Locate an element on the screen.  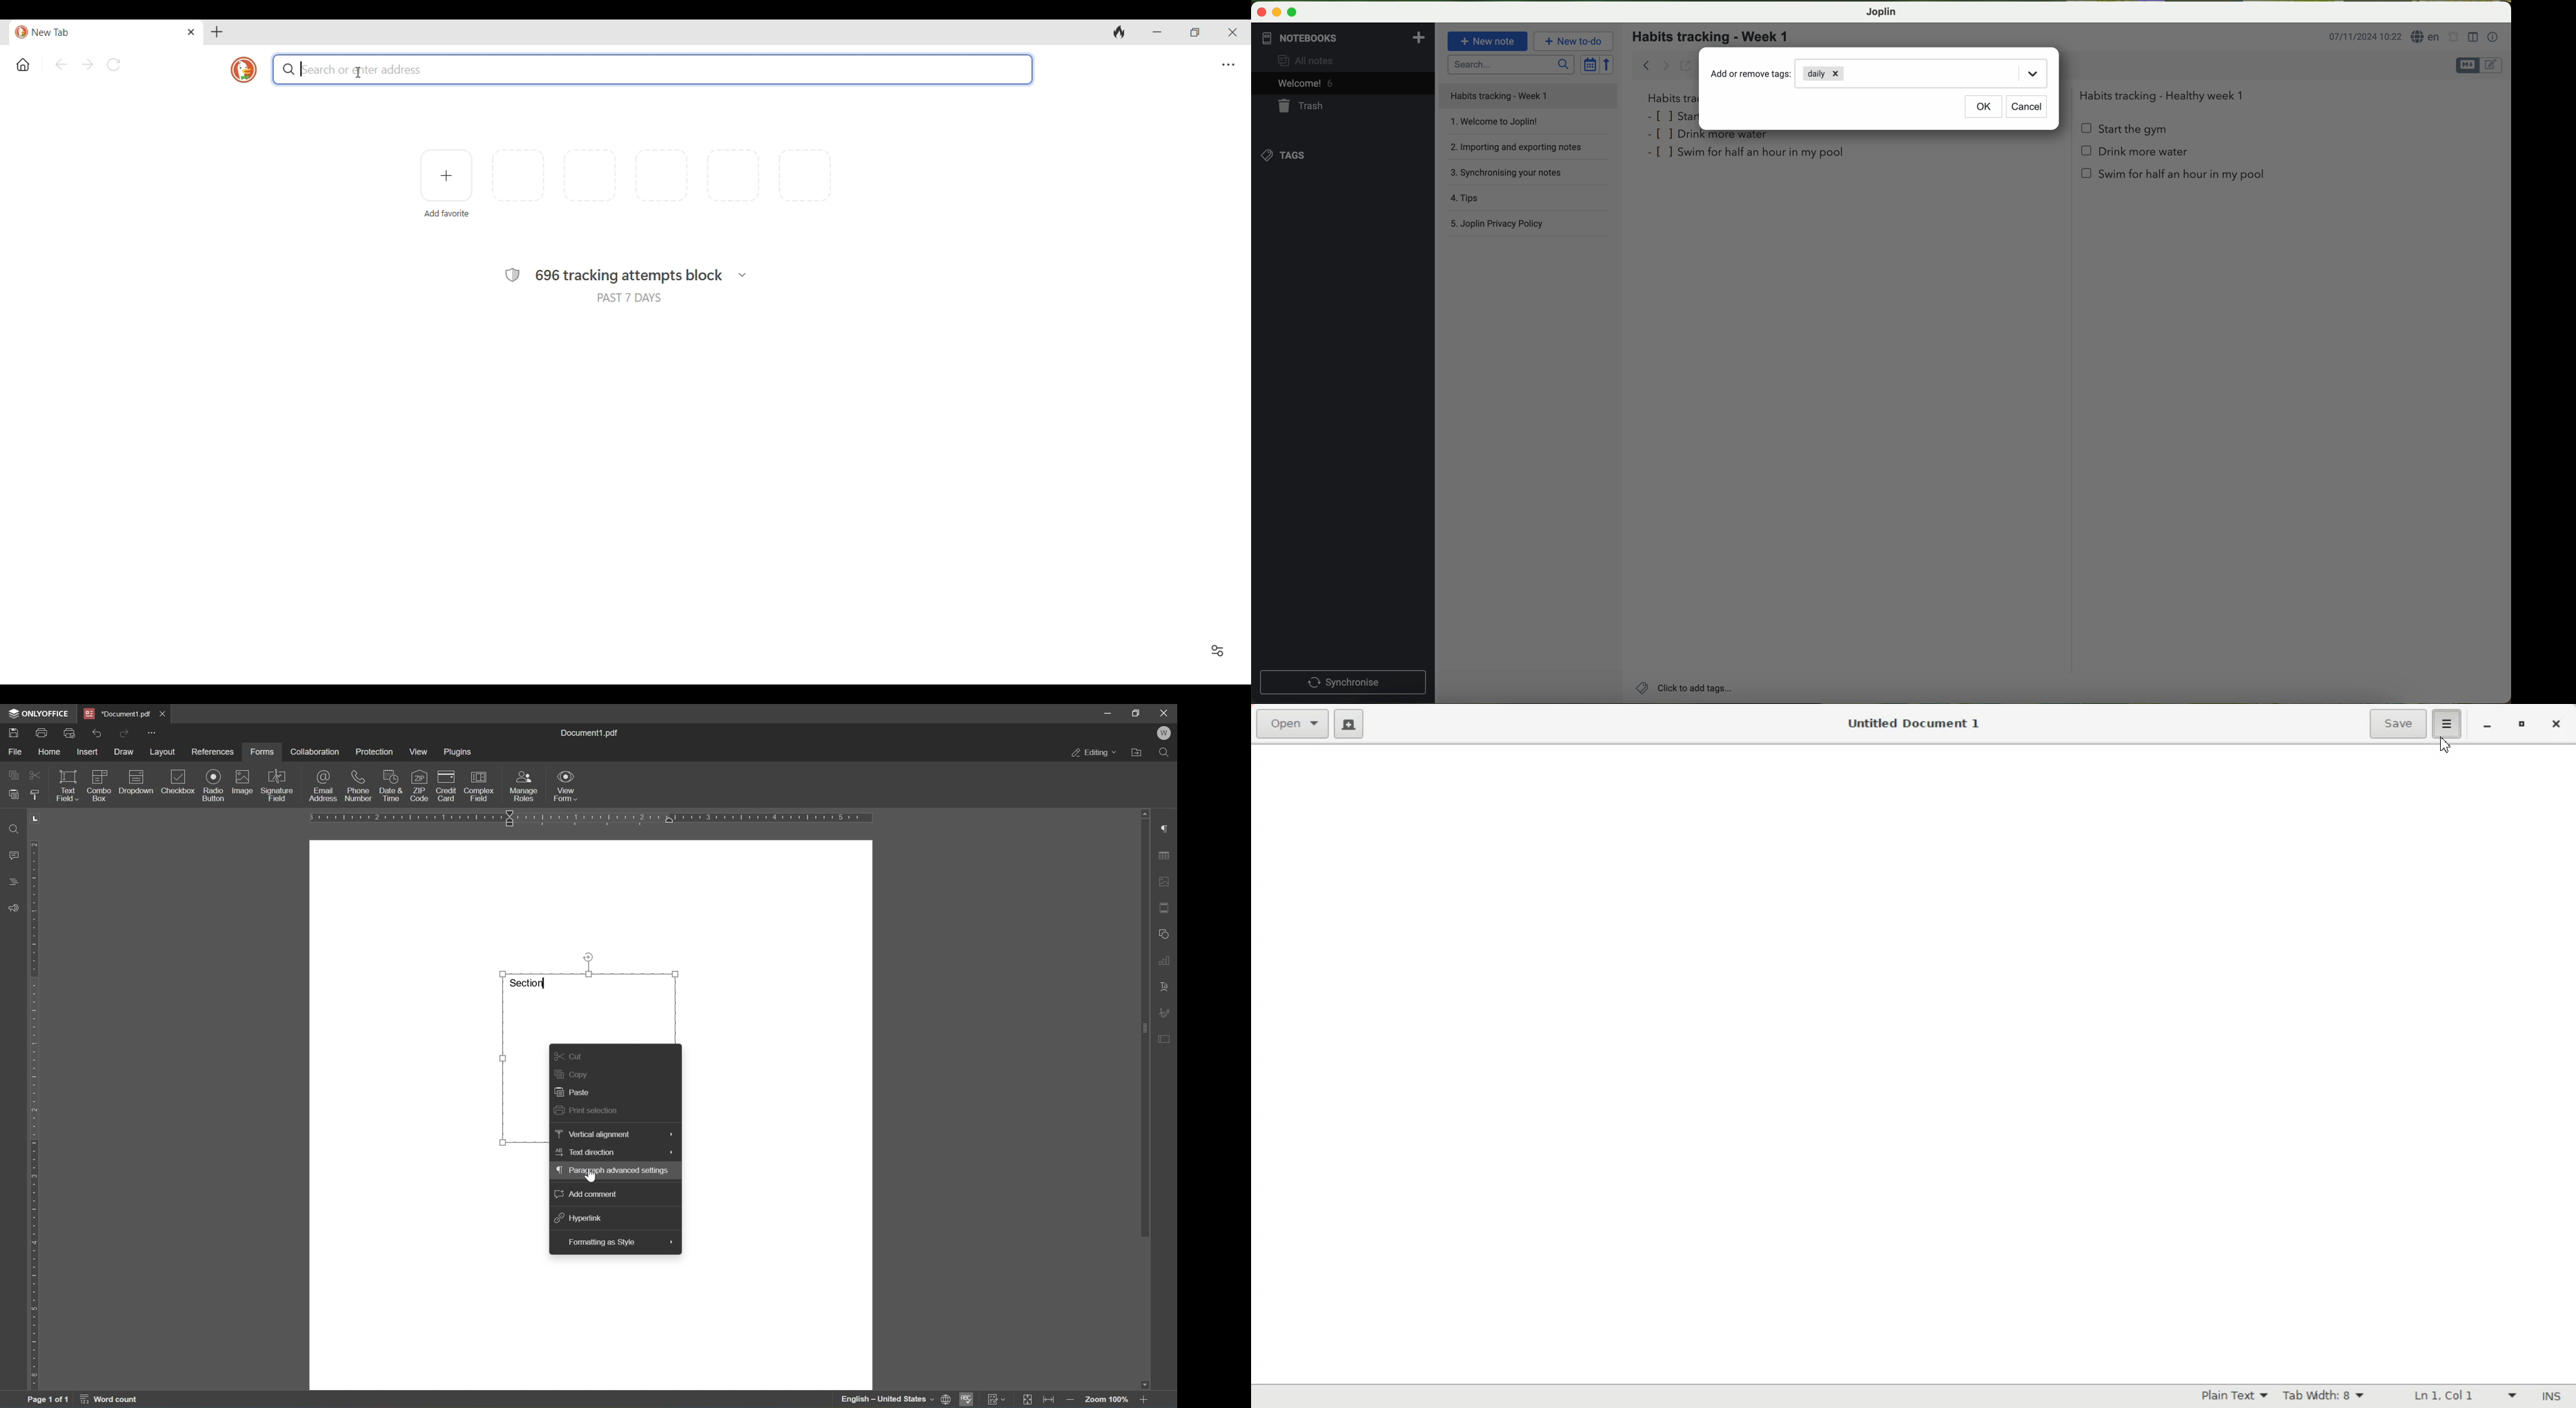
cancel is located at coordinates (2026, 107).